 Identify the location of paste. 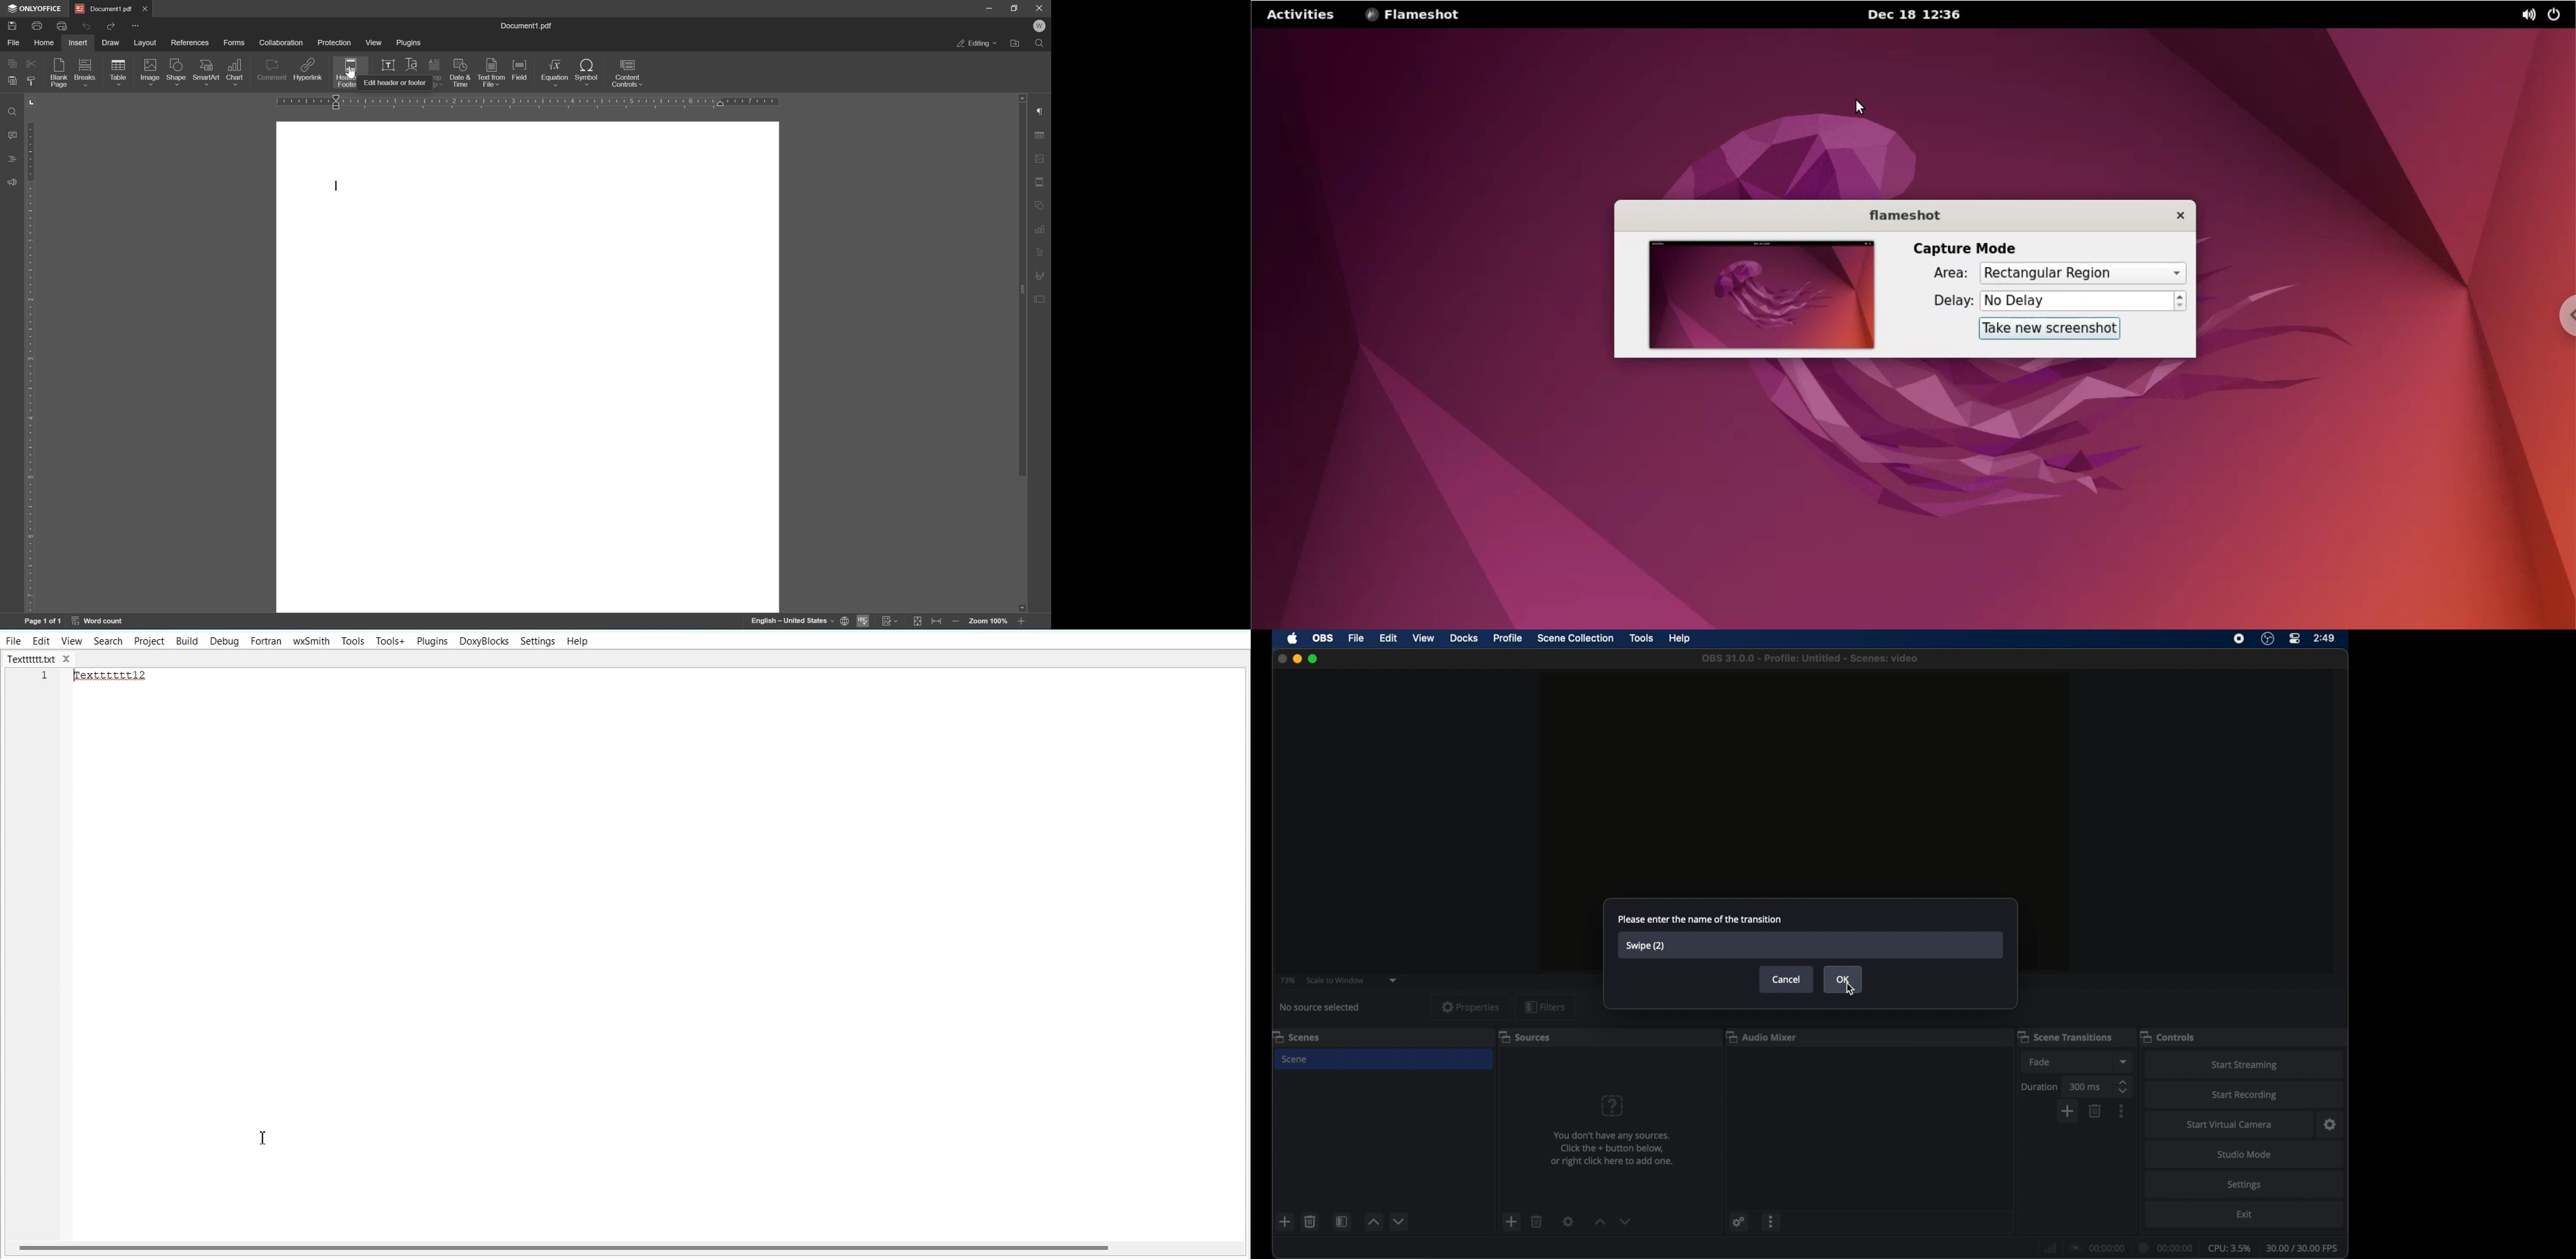
(11, 83).